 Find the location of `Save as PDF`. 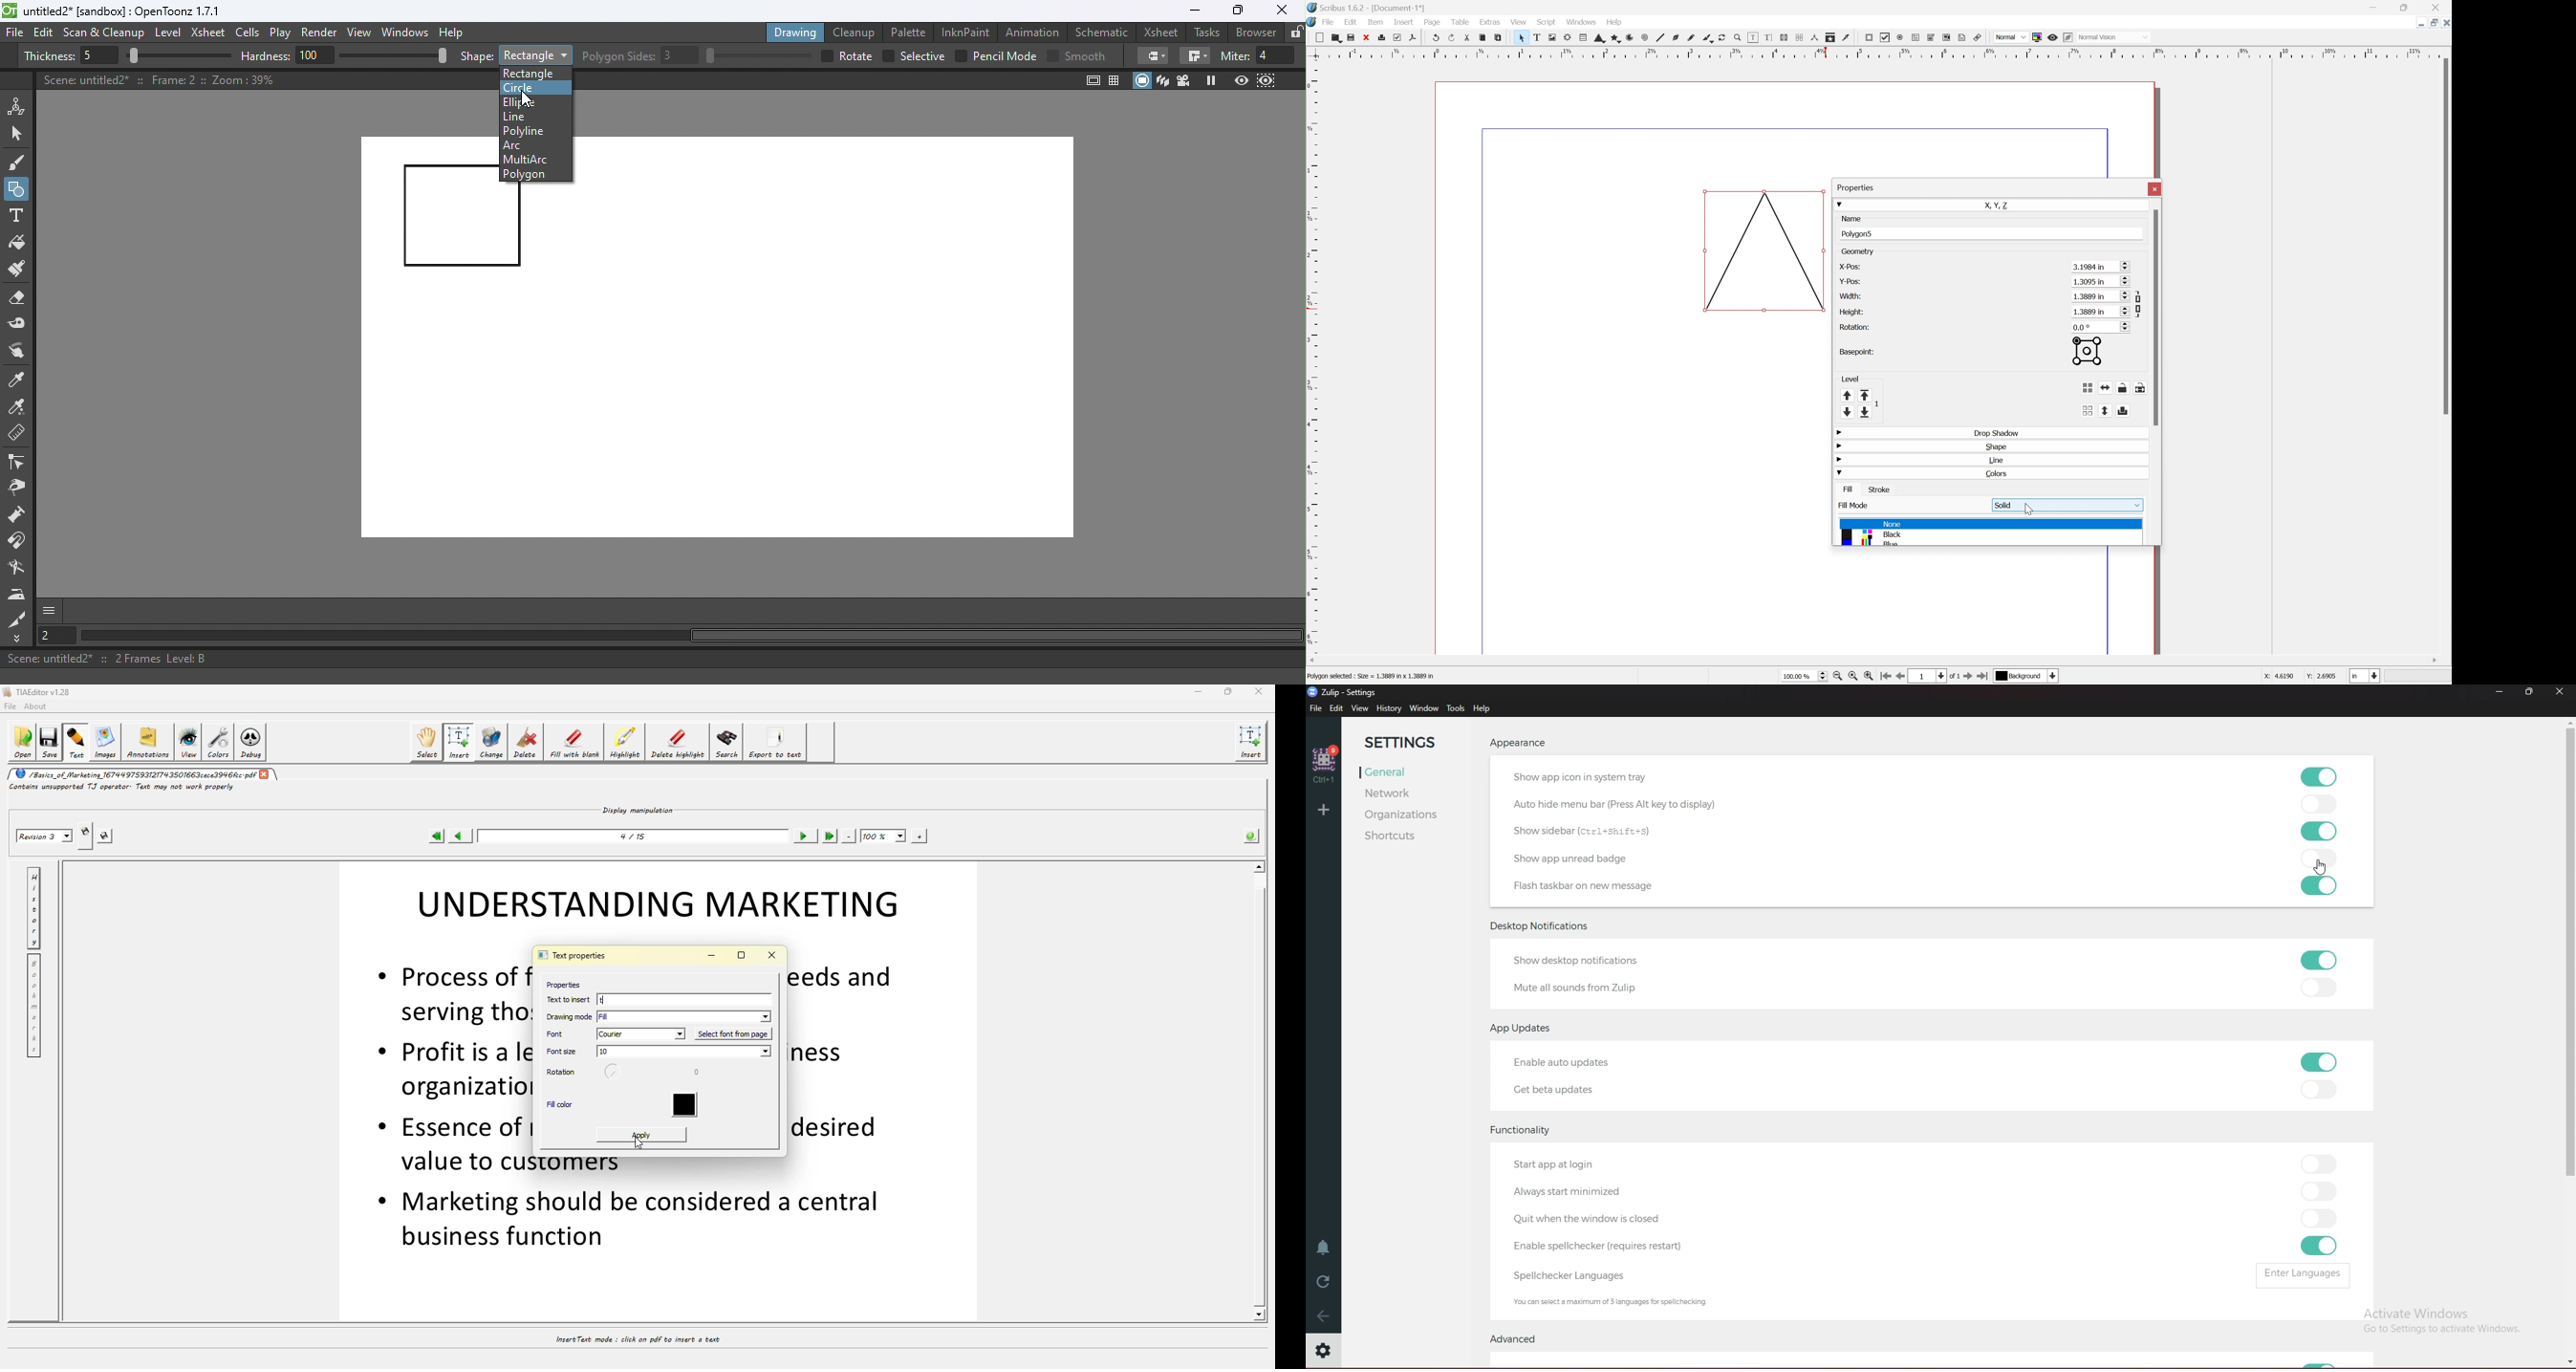

Save as PDF is located at coordinates (1413, 39).